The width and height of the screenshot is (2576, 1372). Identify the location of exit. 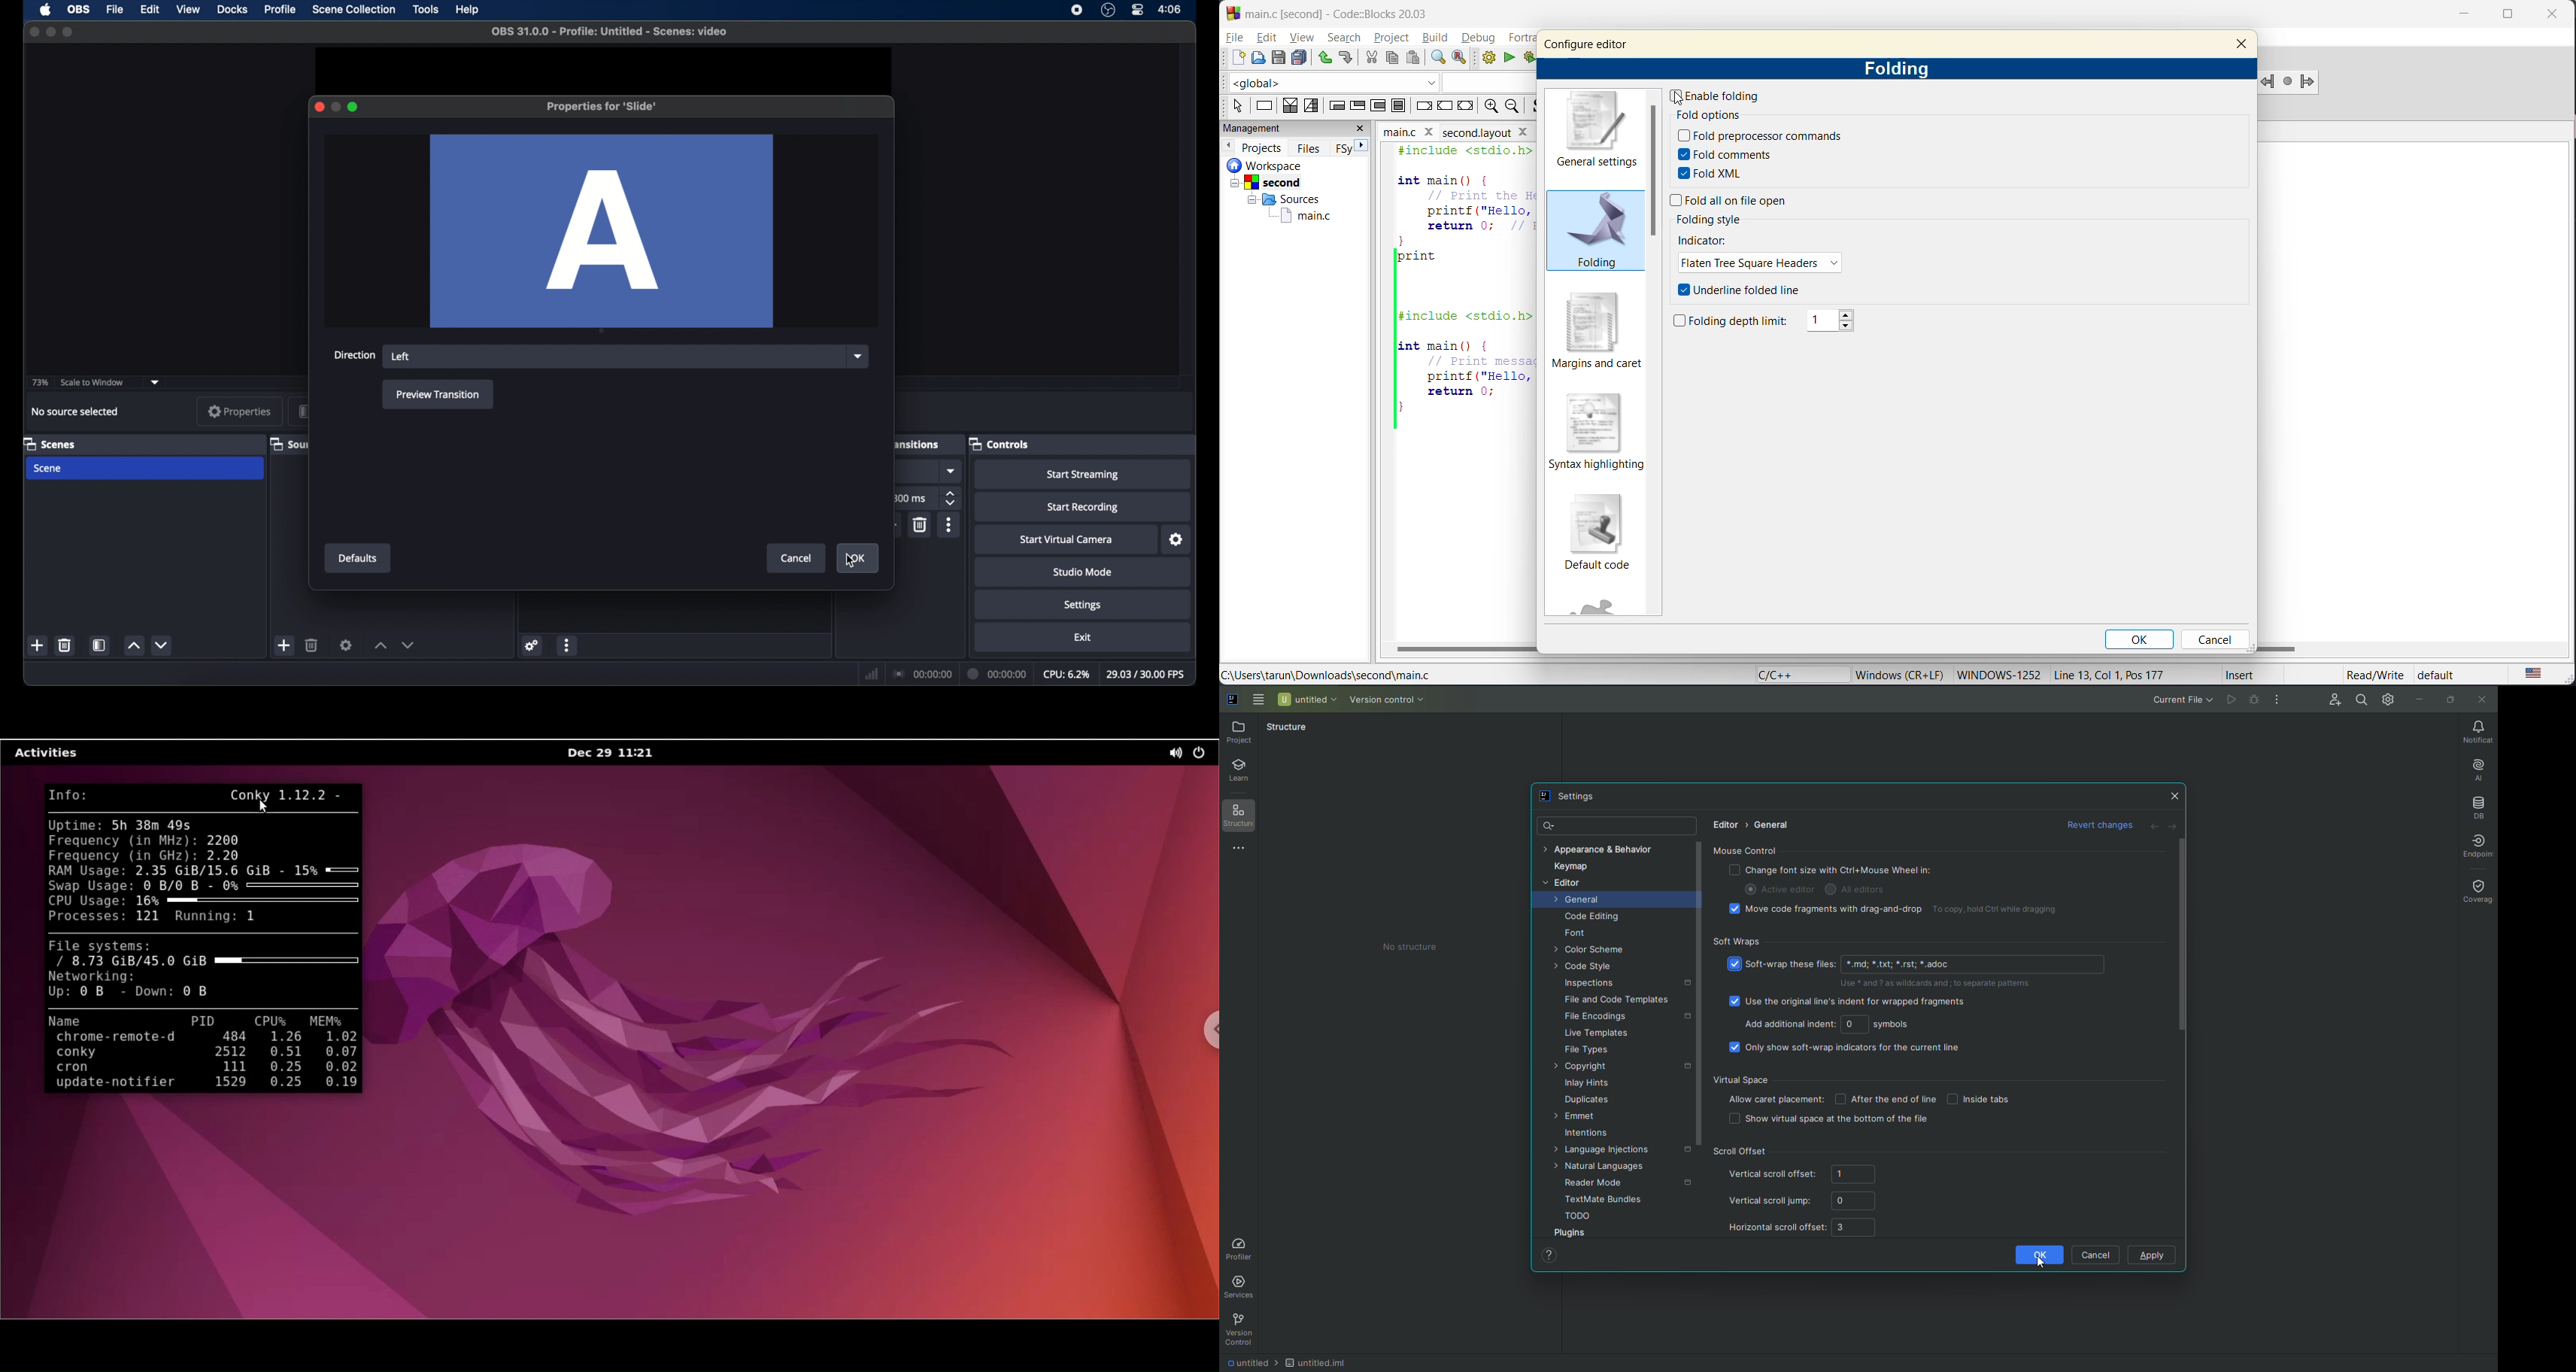
(1083, 637).